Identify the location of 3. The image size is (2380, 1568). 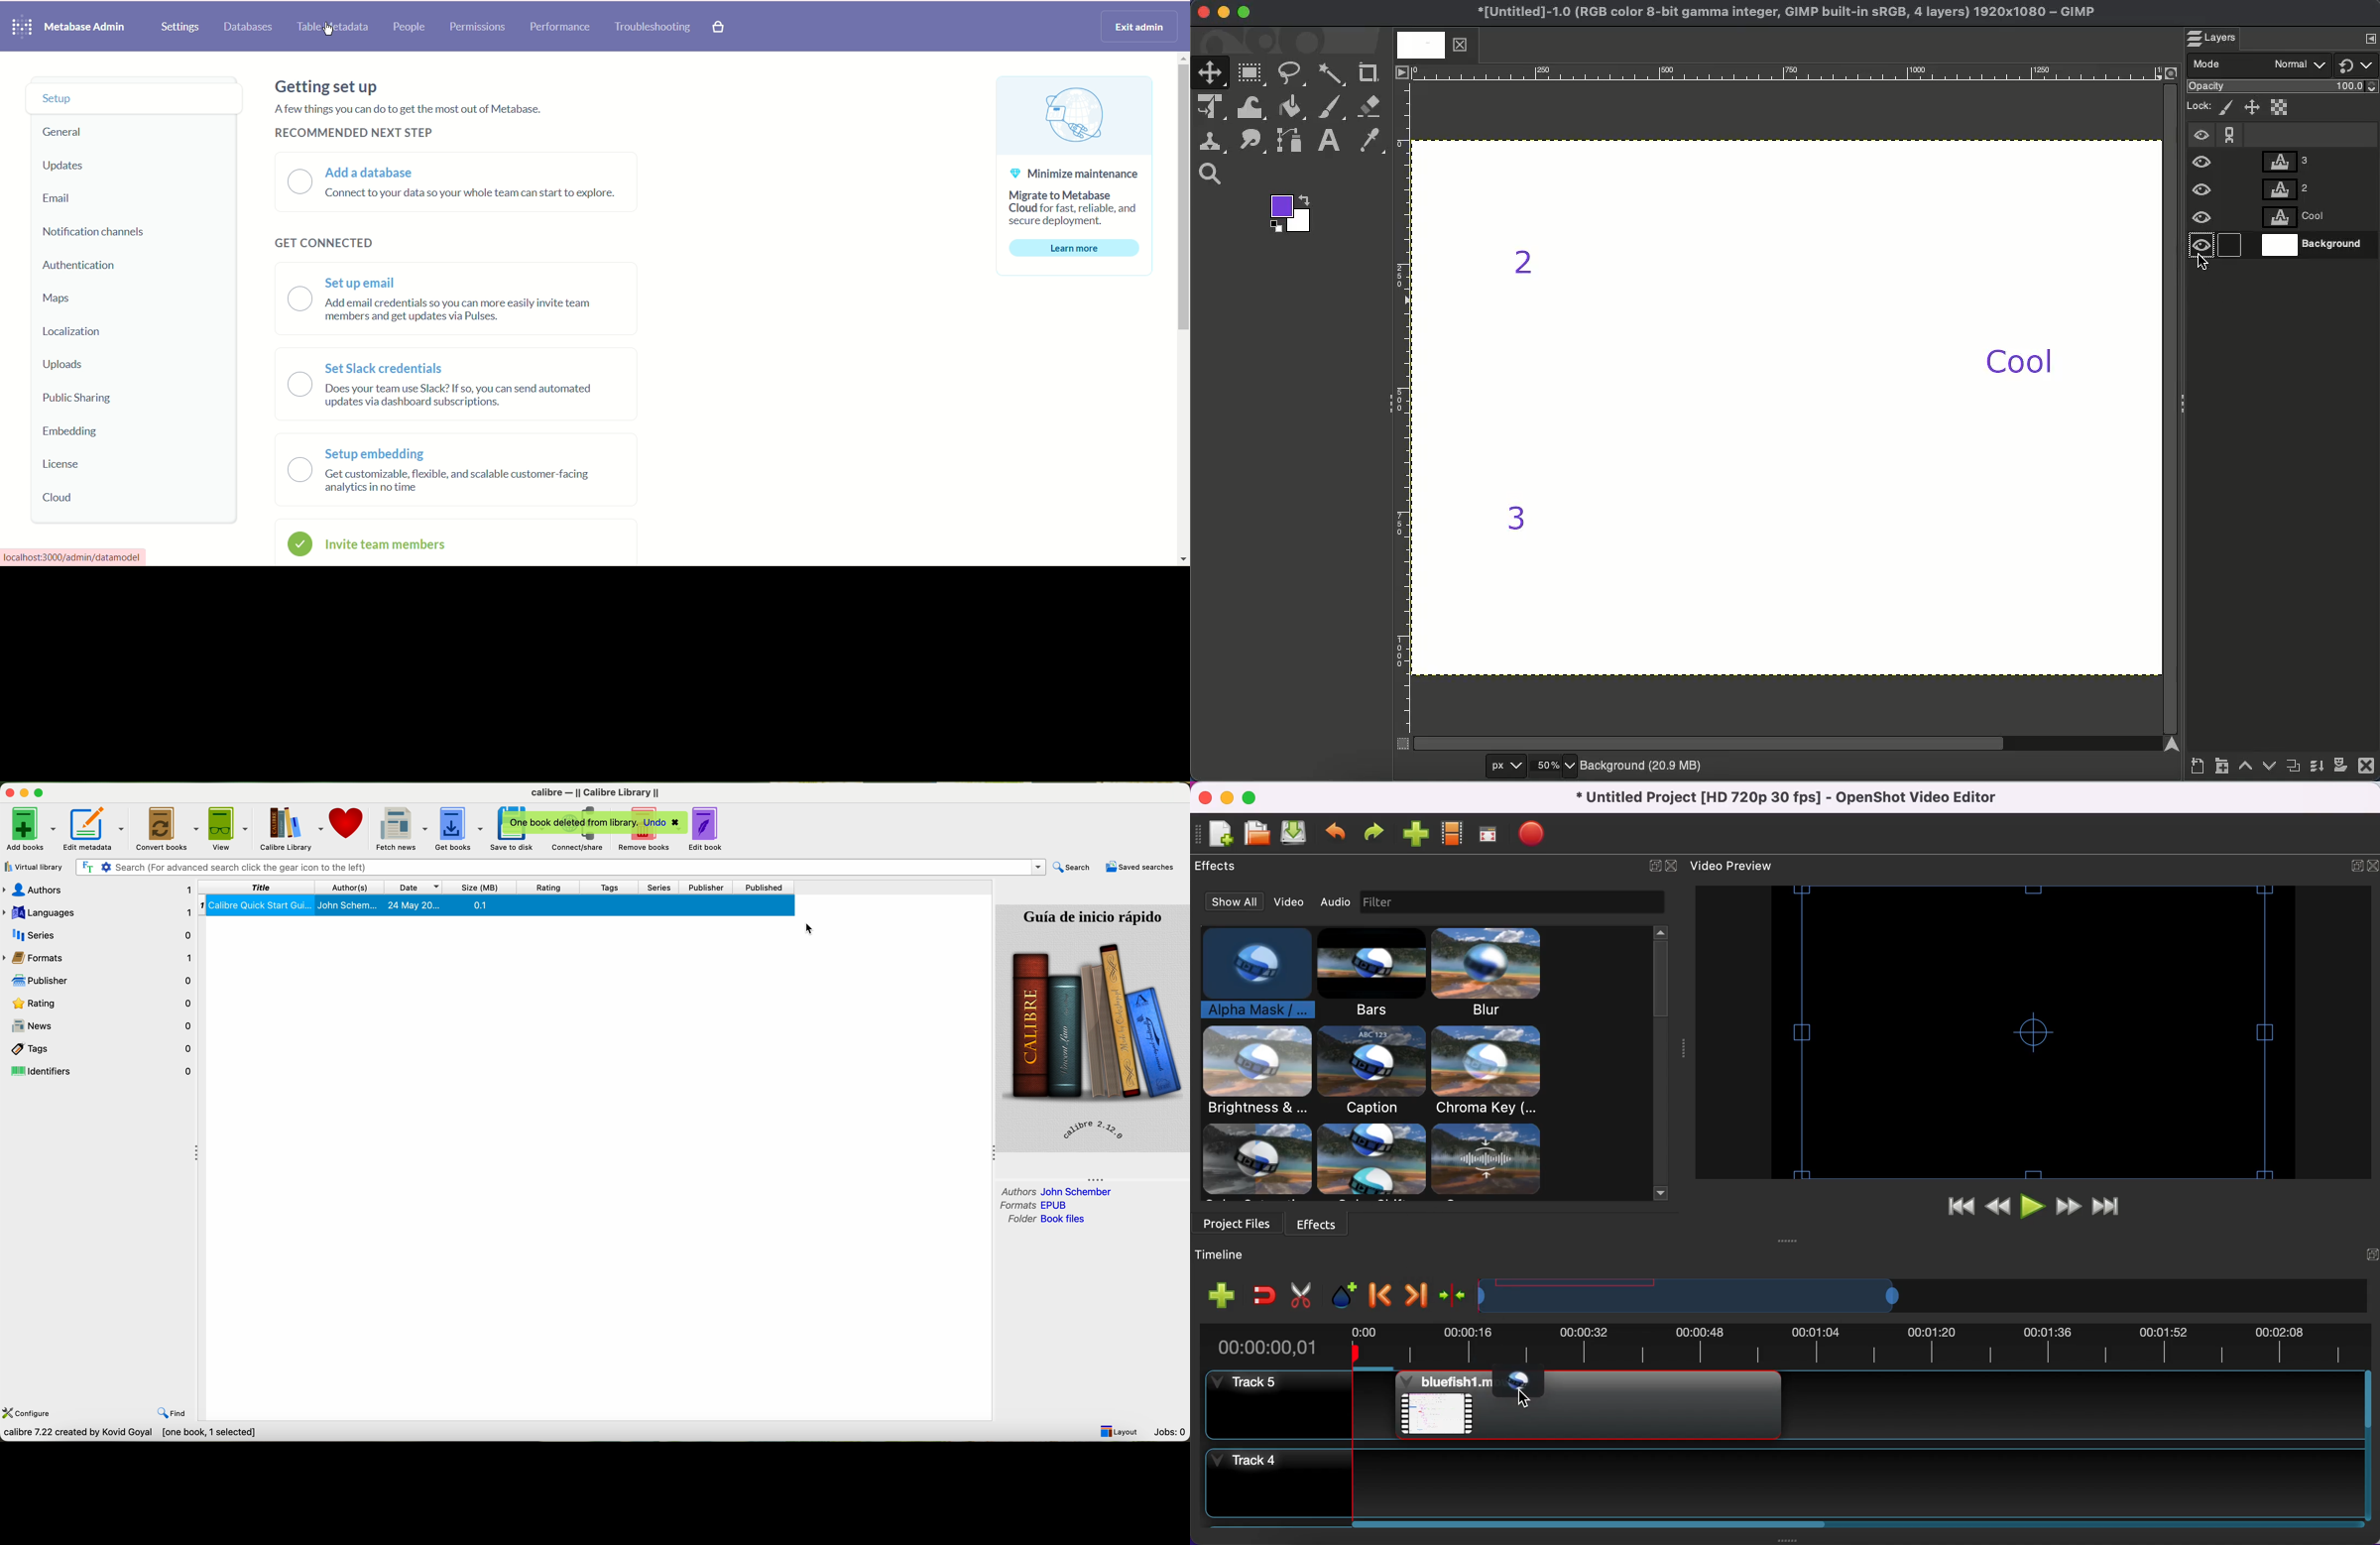
(1515, 520).